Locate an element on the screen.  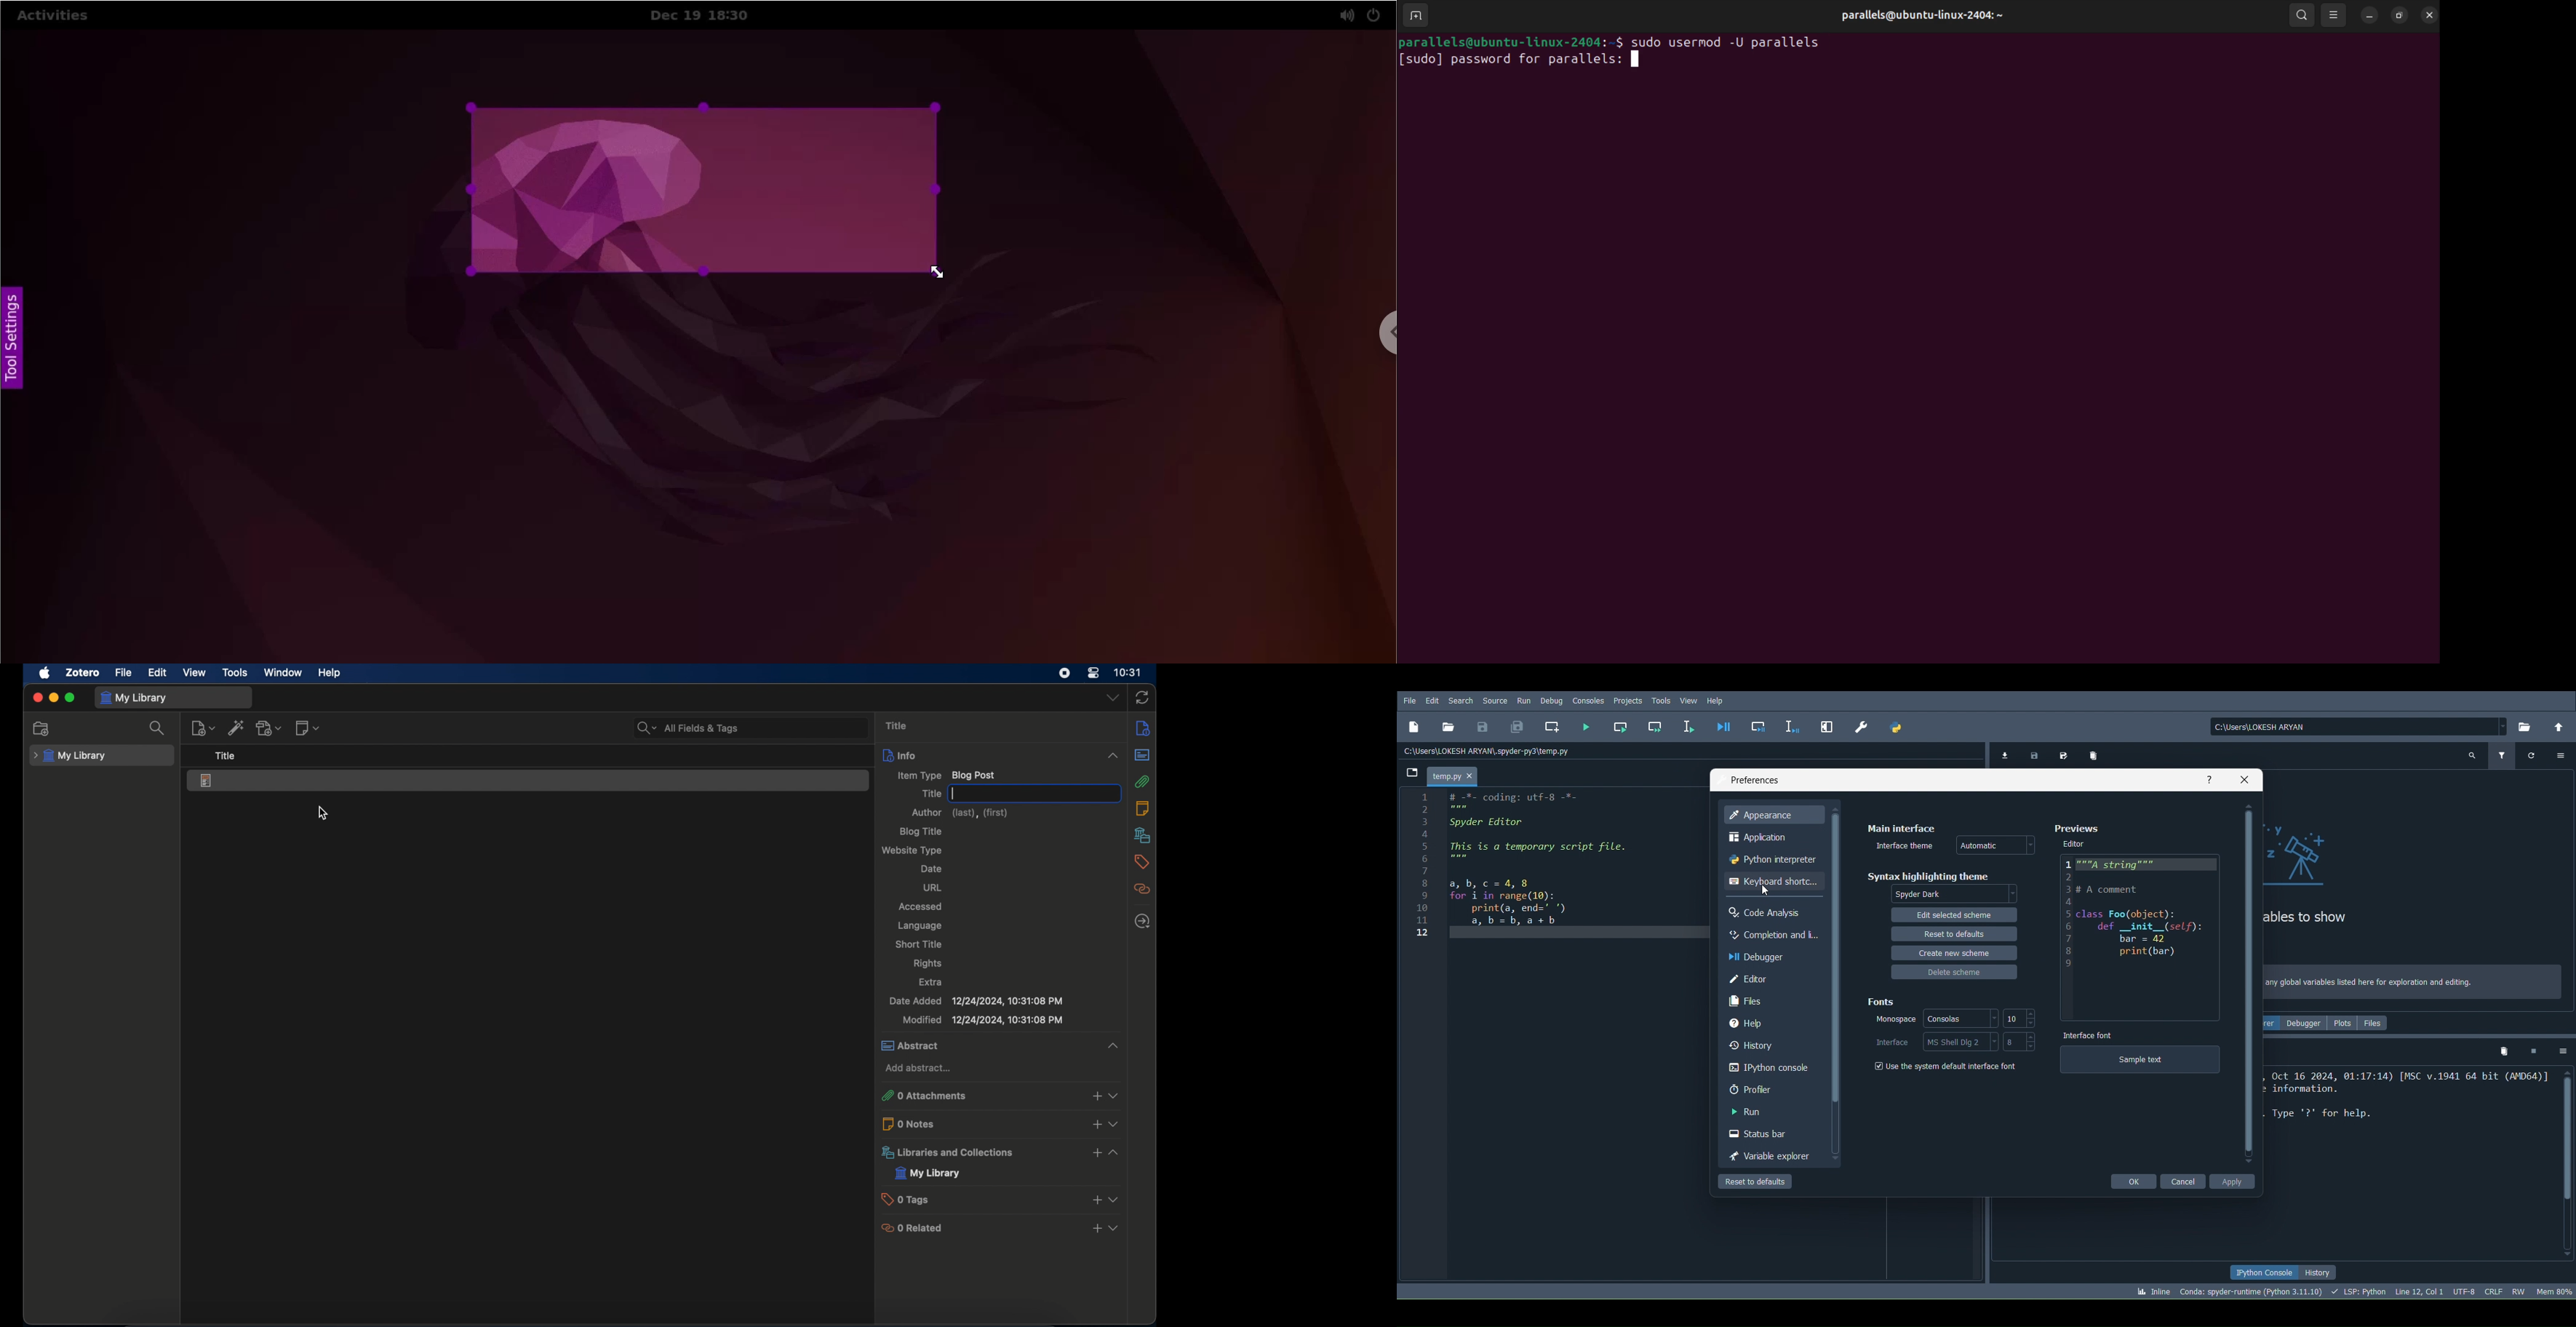
url is located at coordinates (934, 887).